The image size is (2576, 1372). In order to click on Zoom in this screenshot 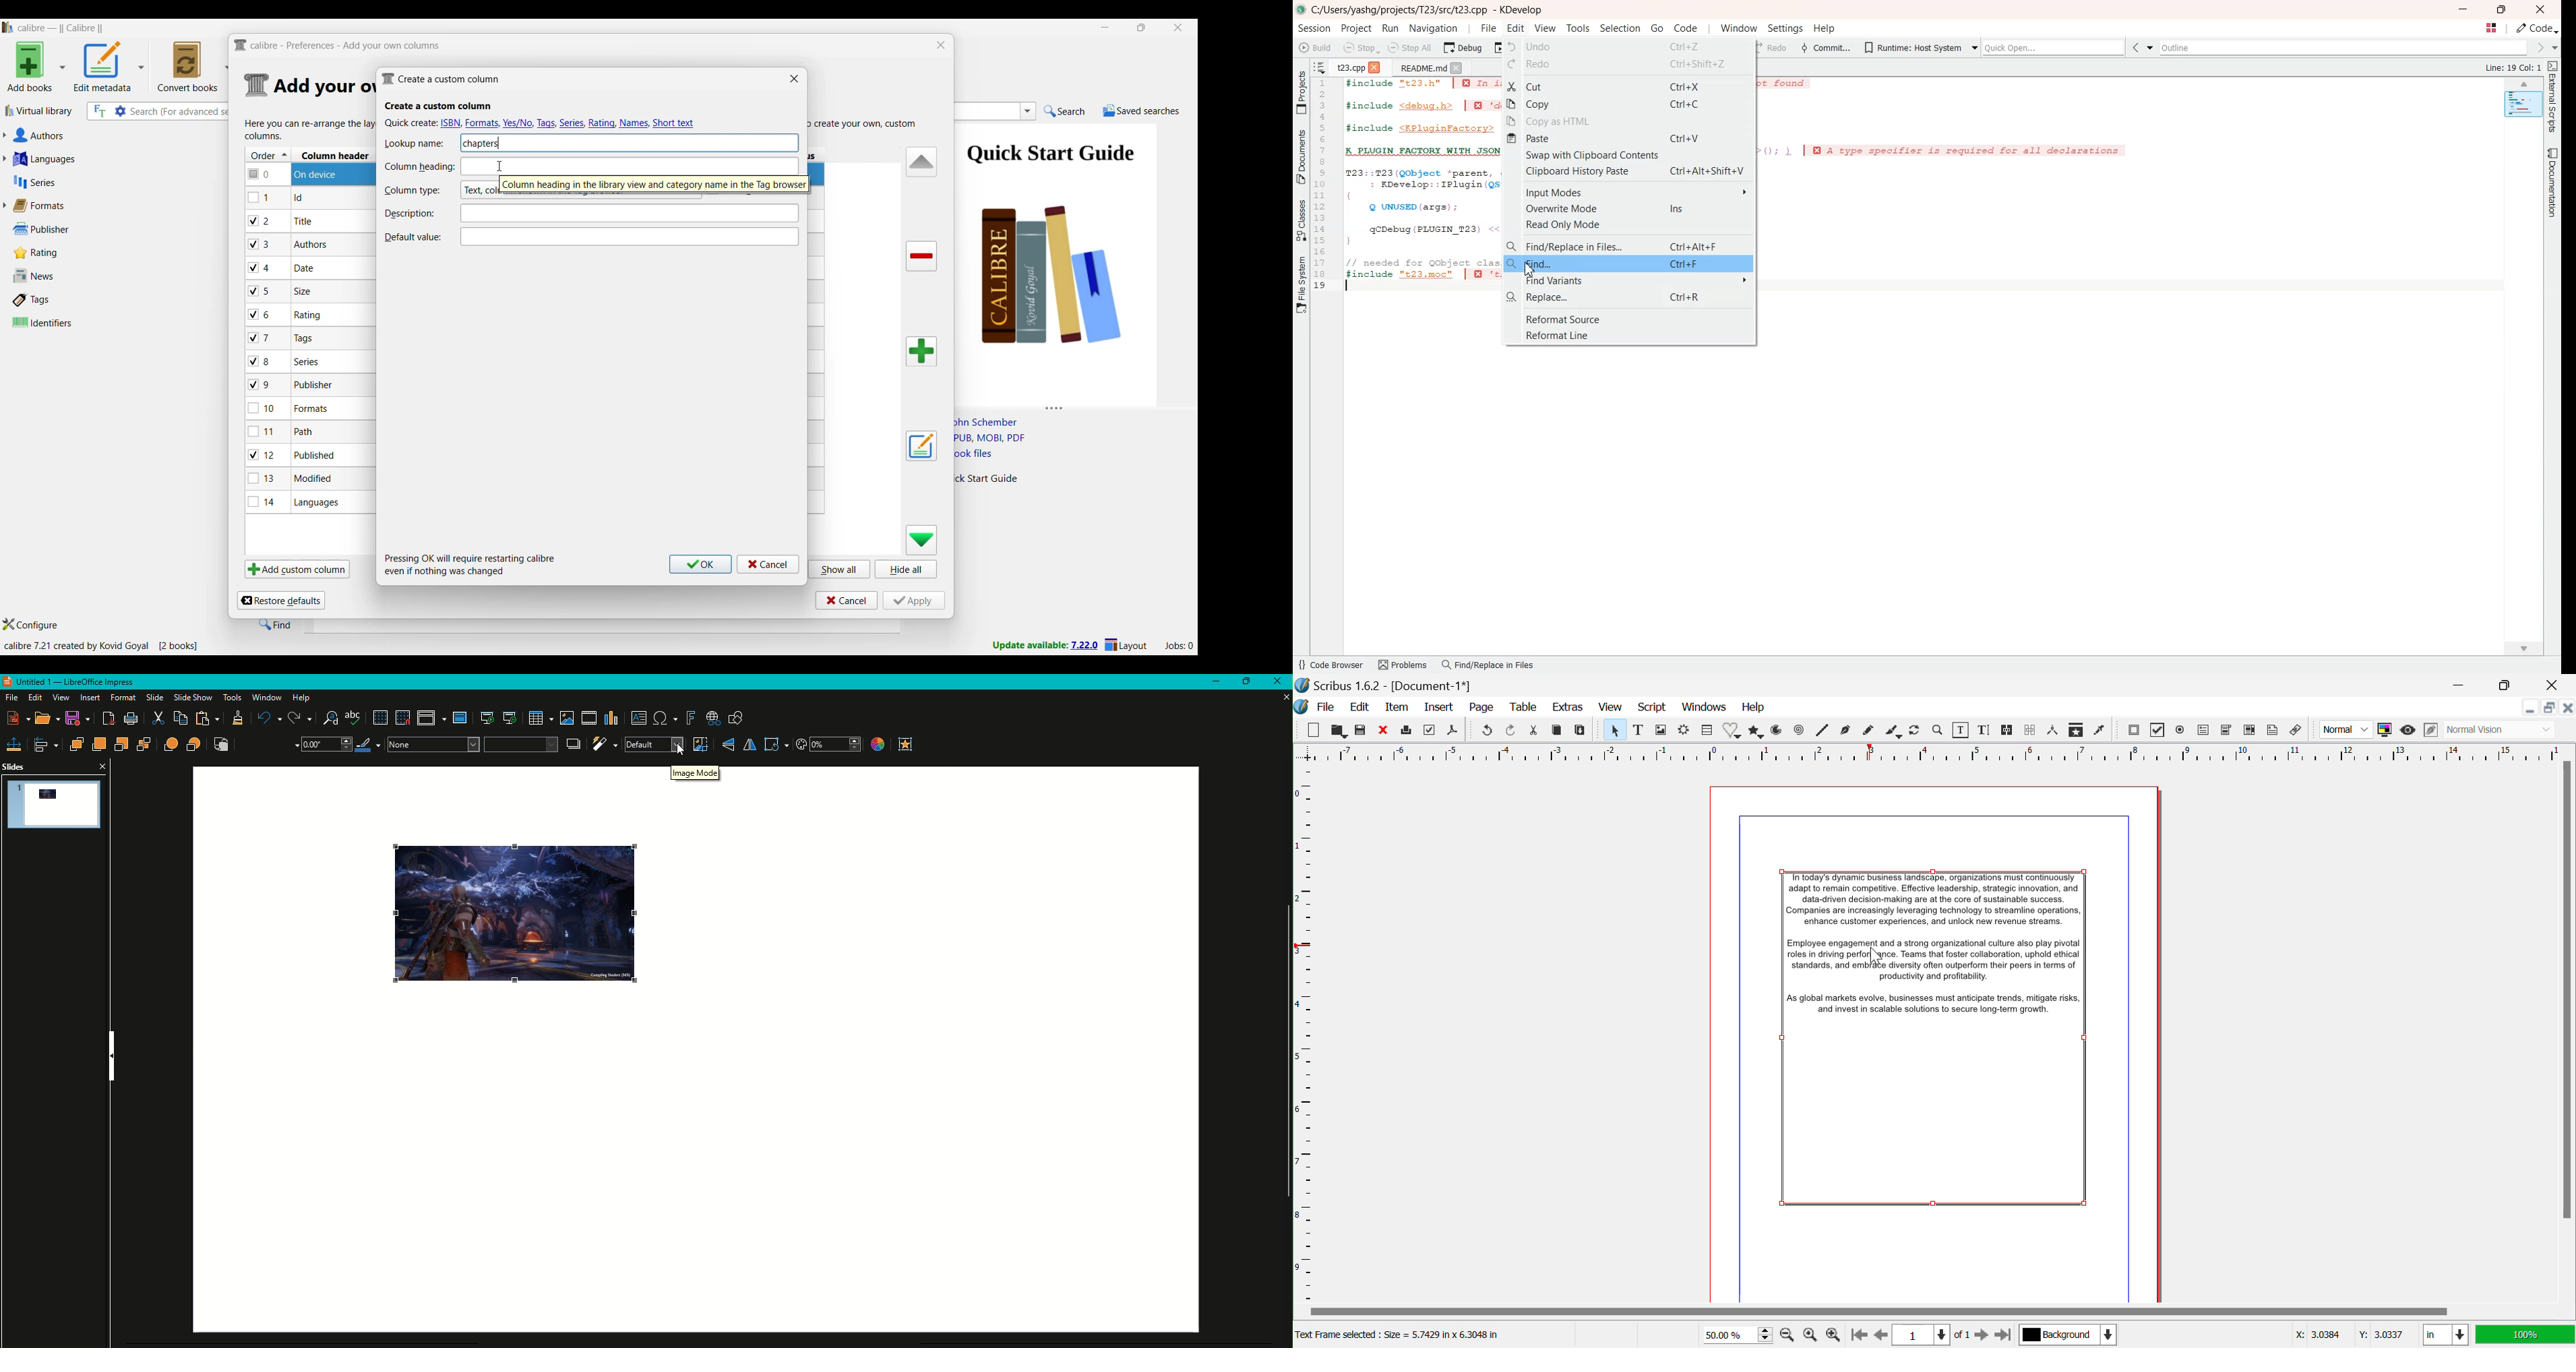, I will do `click(1938, 732)`.